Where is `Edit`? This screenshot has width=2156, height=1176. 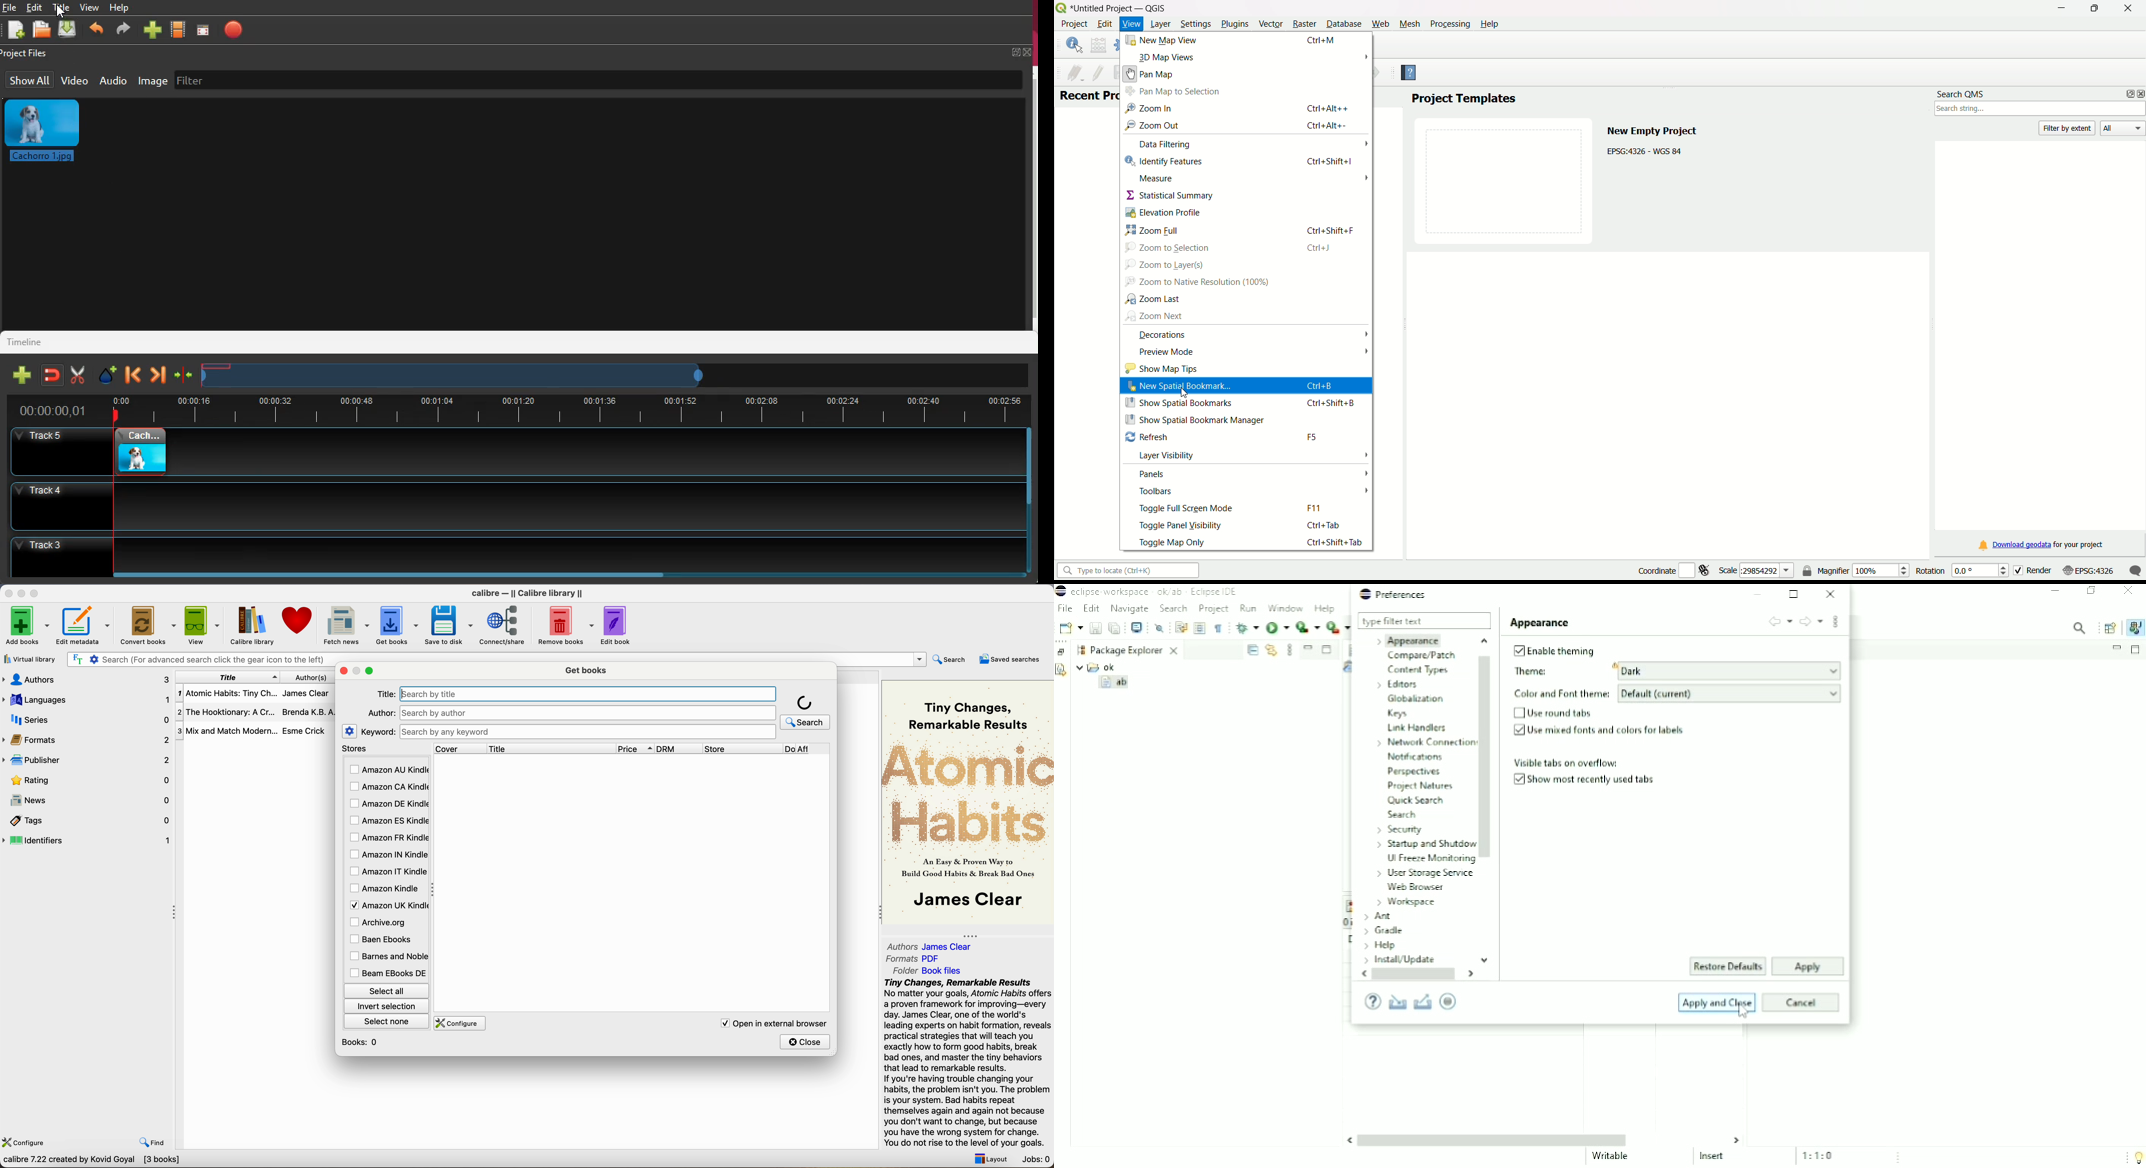
Edit is located at coordinates (1104, 24).